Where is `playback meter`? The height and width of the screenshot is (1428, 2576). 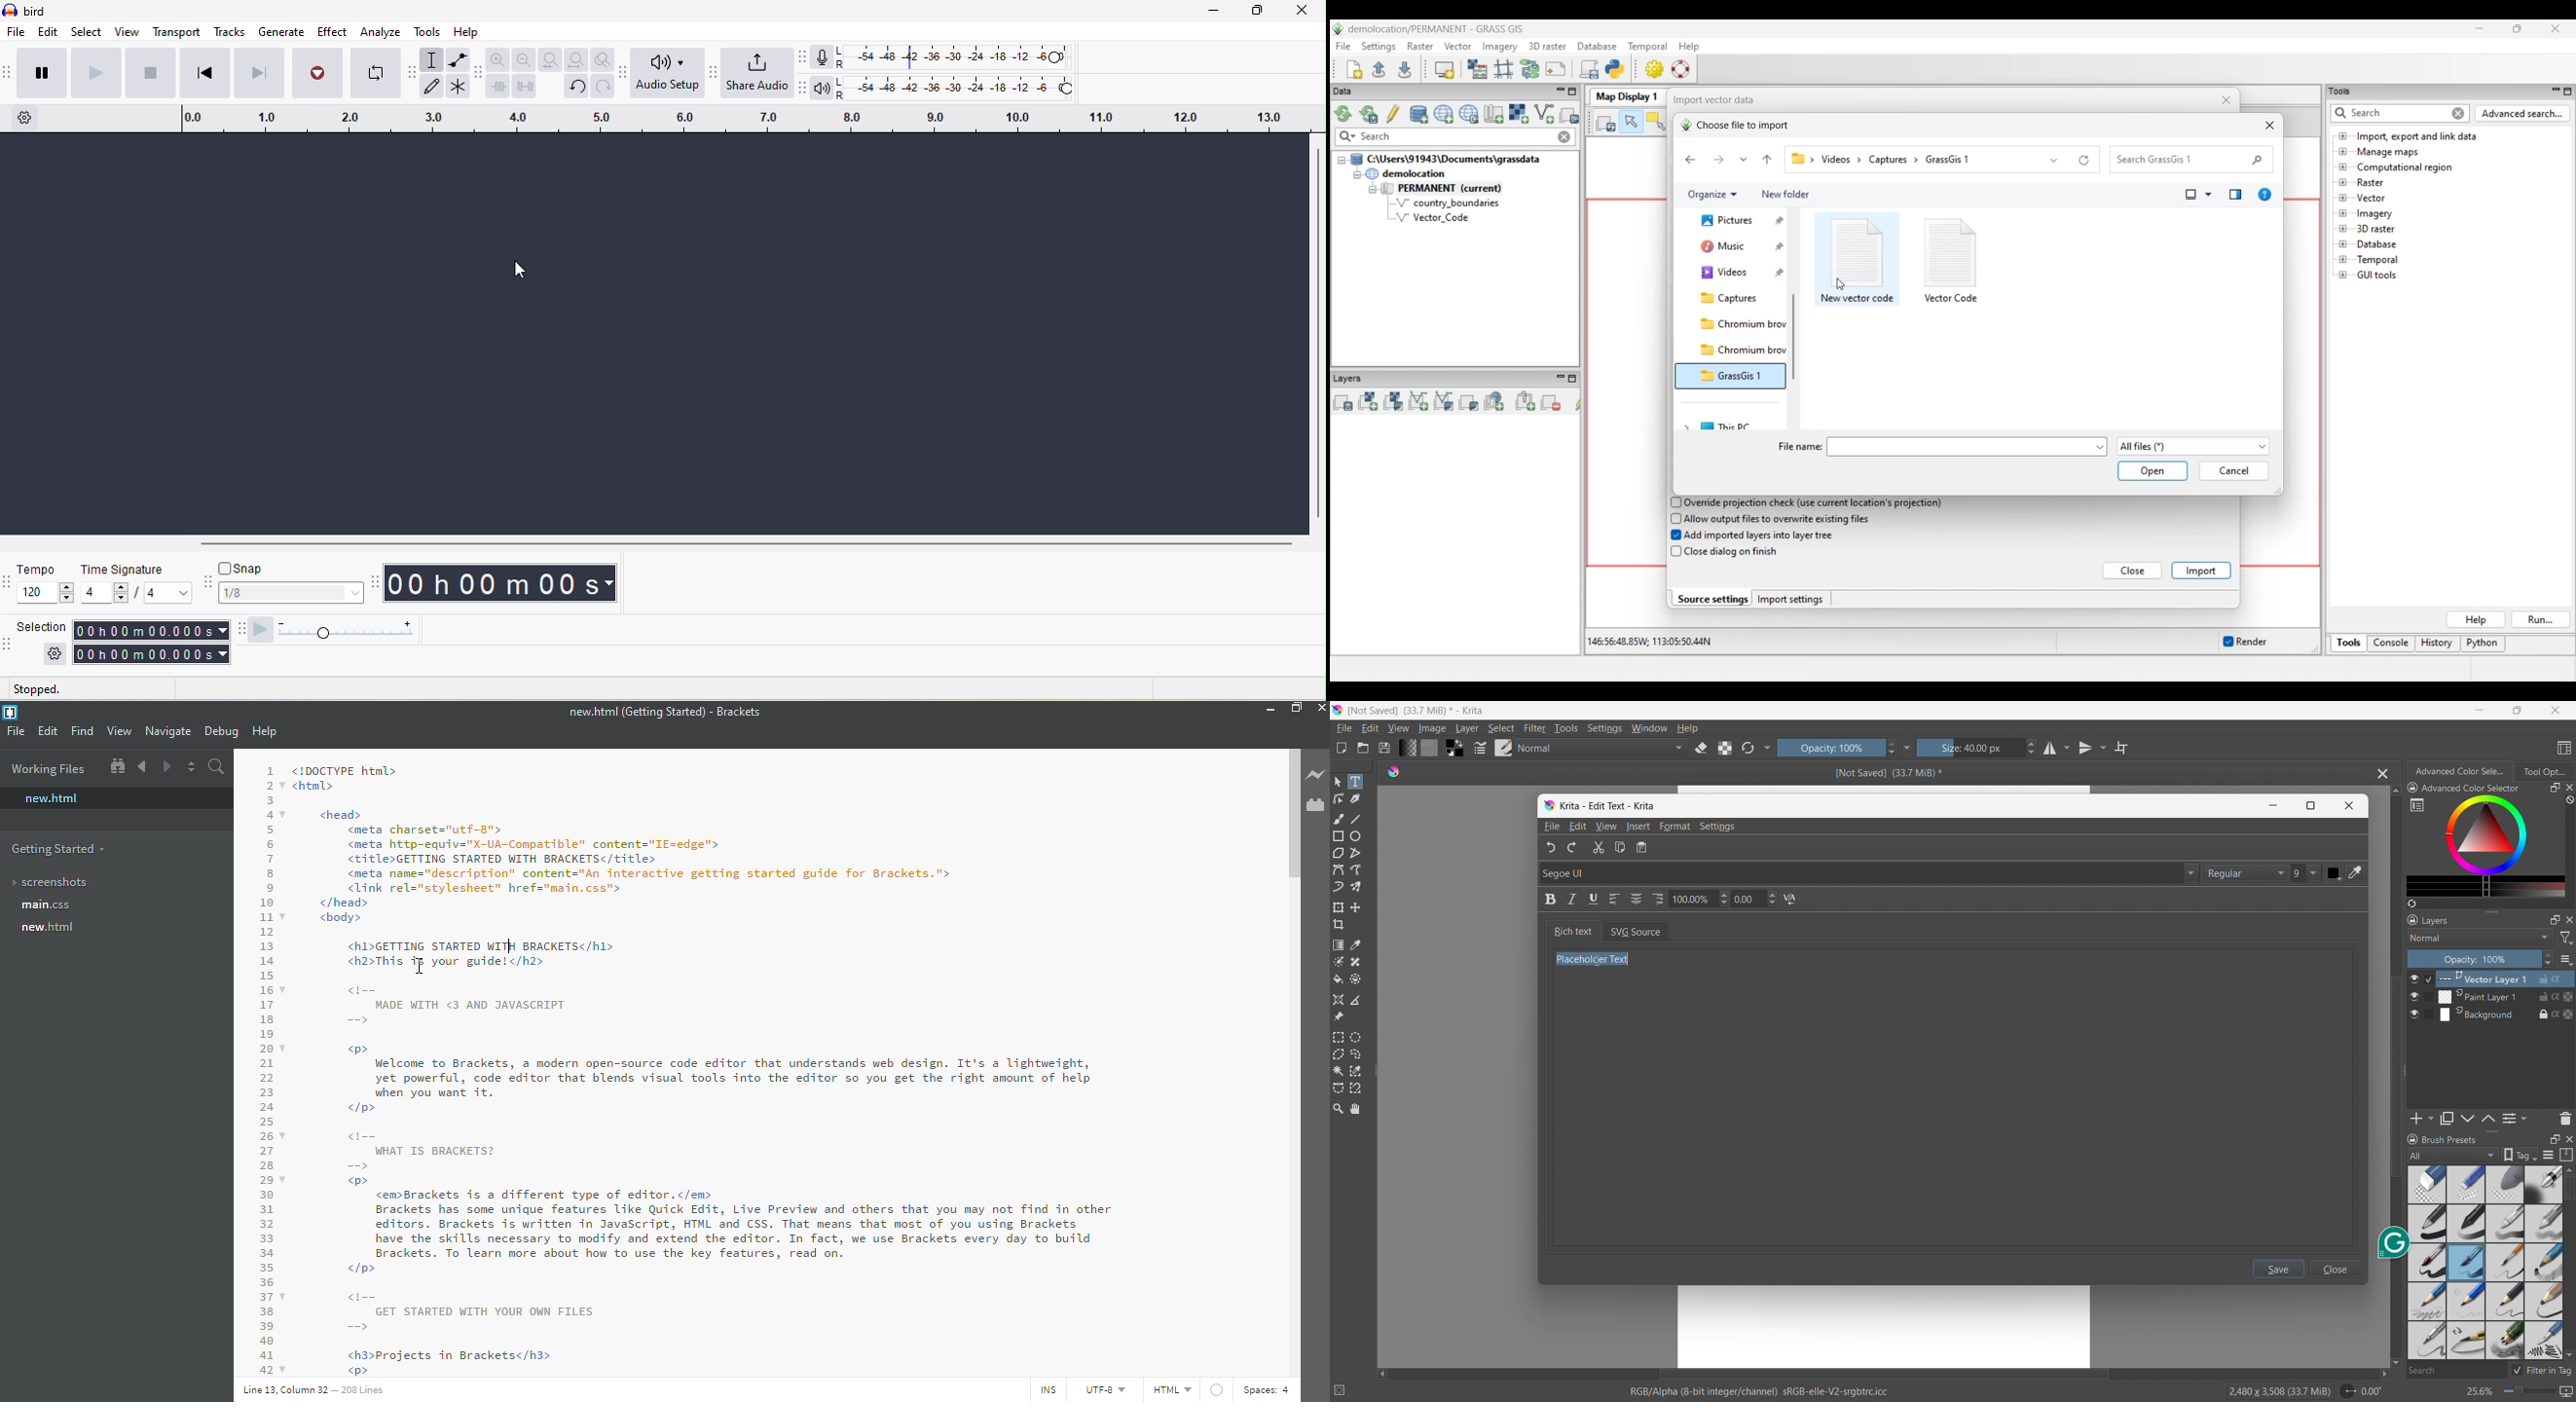 playback meter is located at coordinates (822, 91).